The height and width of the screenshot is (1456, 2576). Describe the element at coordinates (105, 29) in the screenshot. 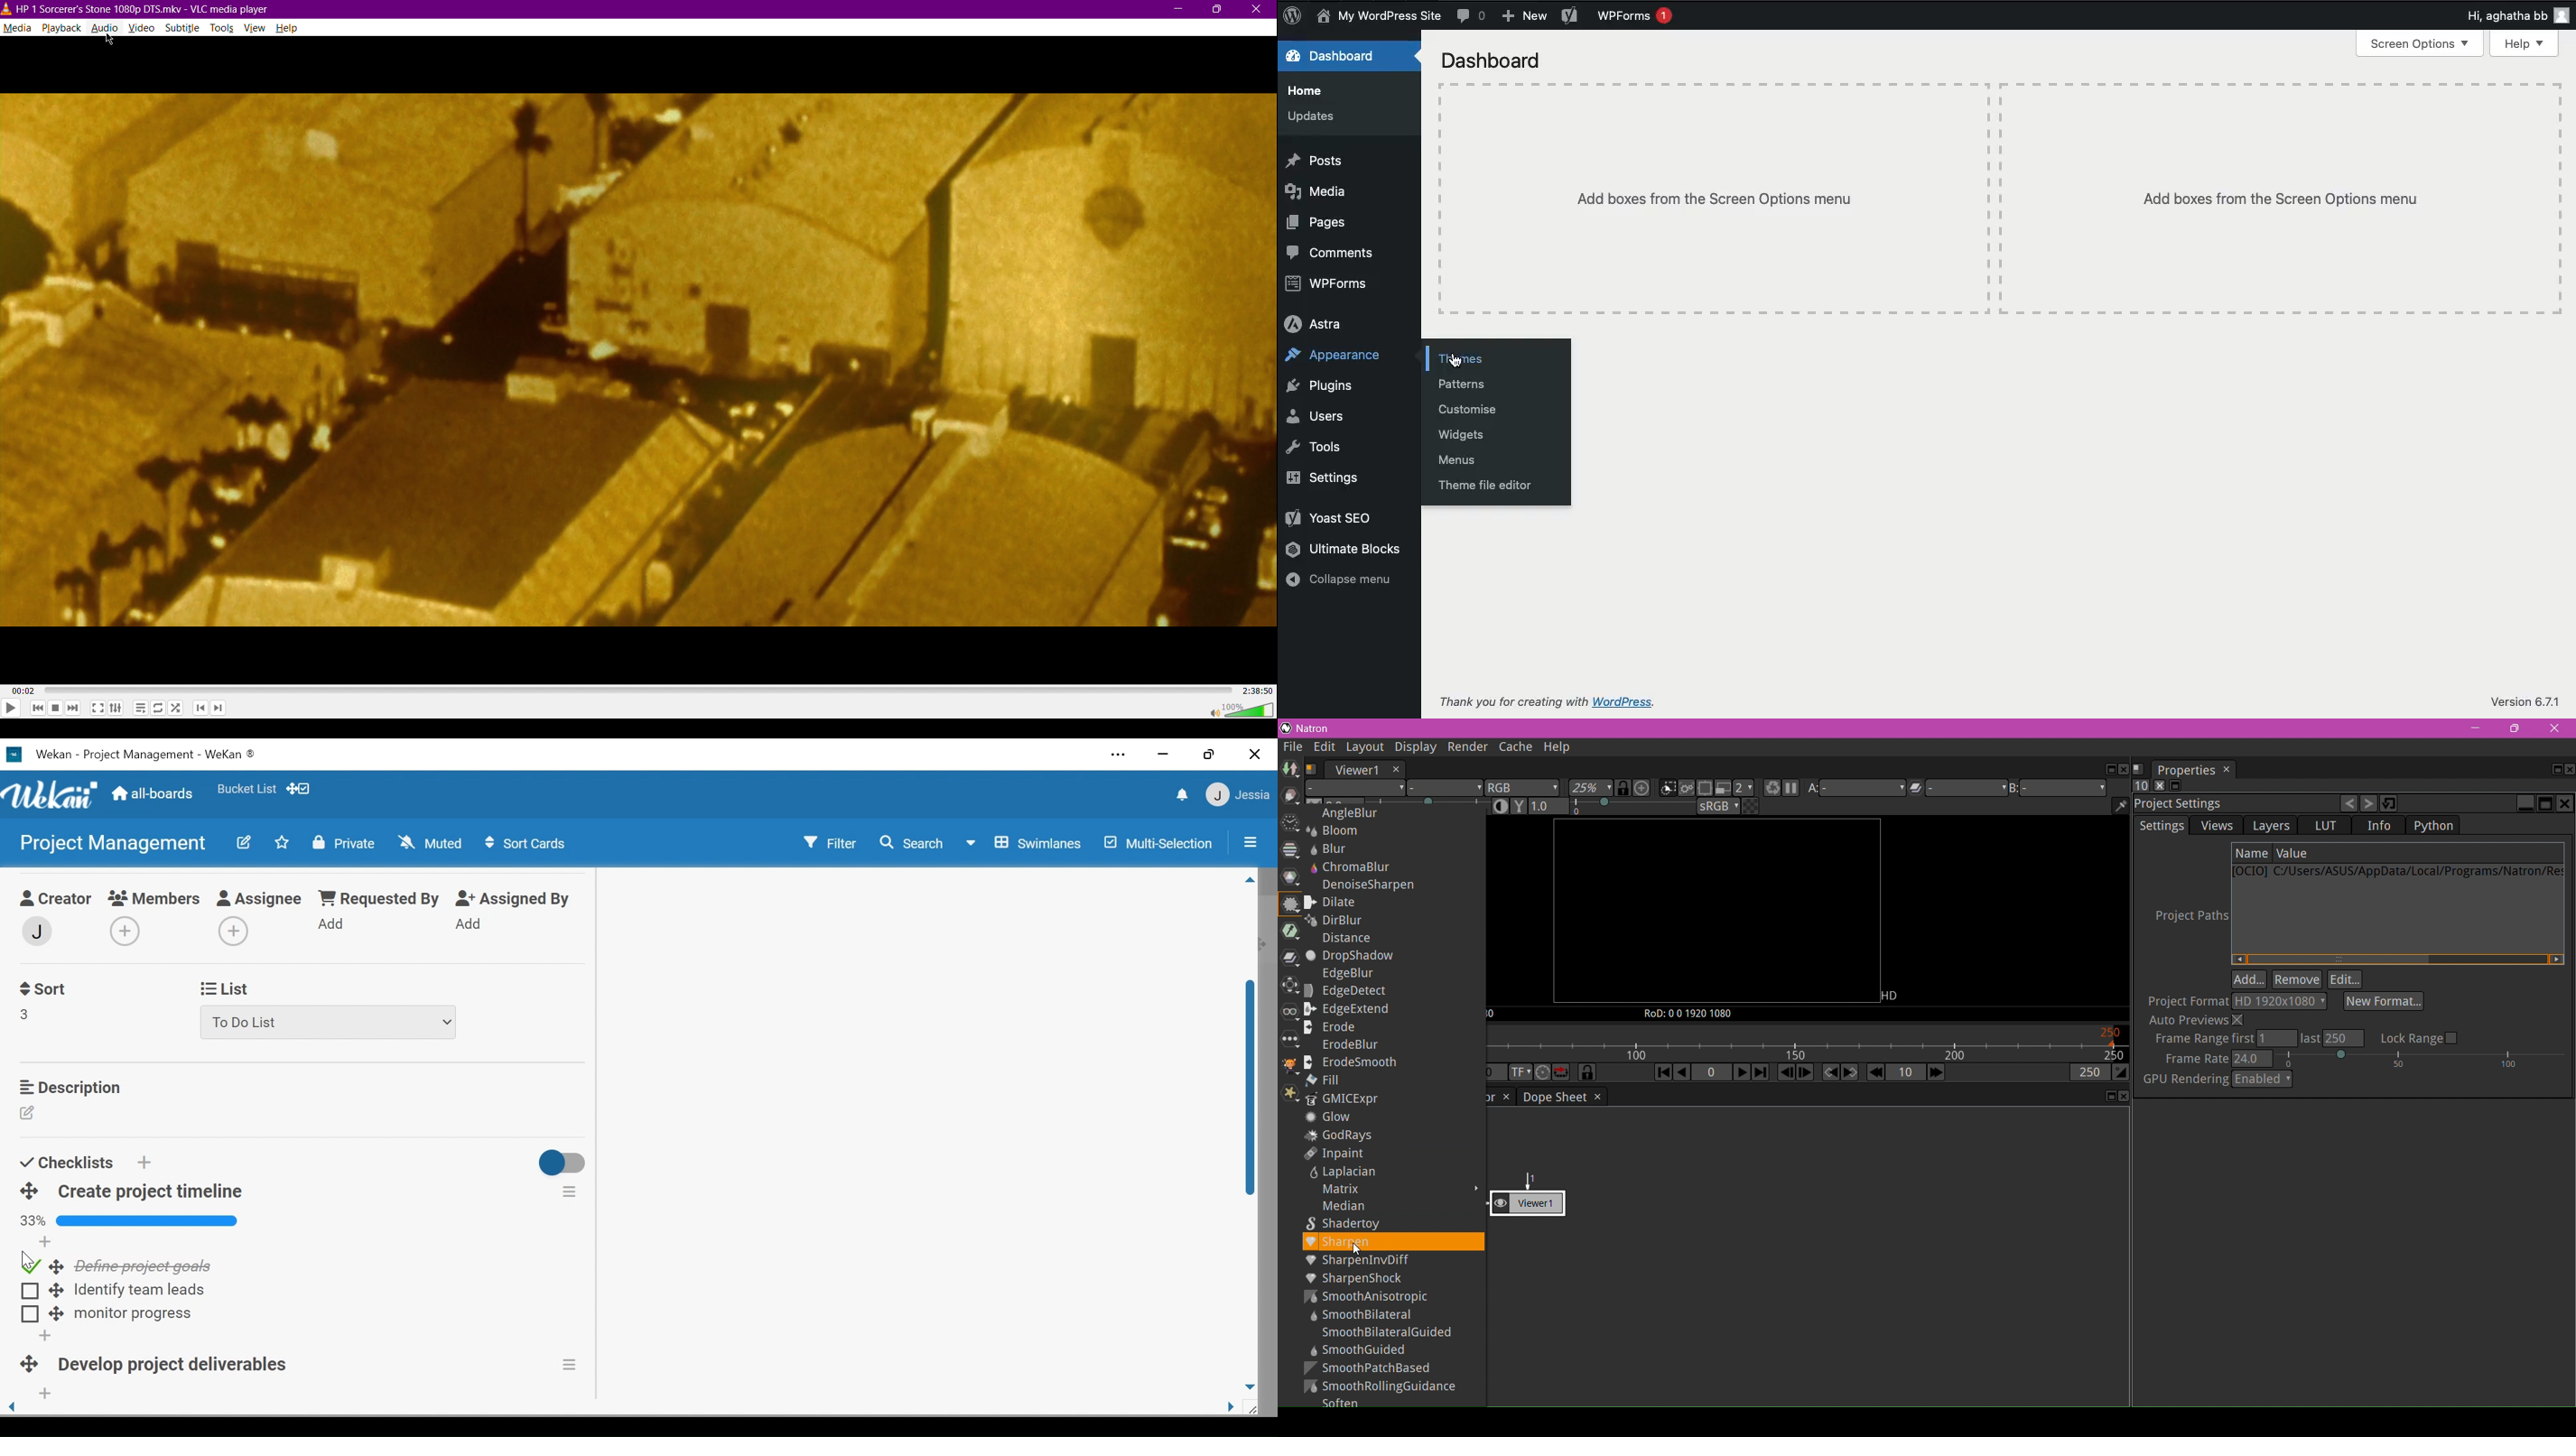

I see `Audio` at that location.